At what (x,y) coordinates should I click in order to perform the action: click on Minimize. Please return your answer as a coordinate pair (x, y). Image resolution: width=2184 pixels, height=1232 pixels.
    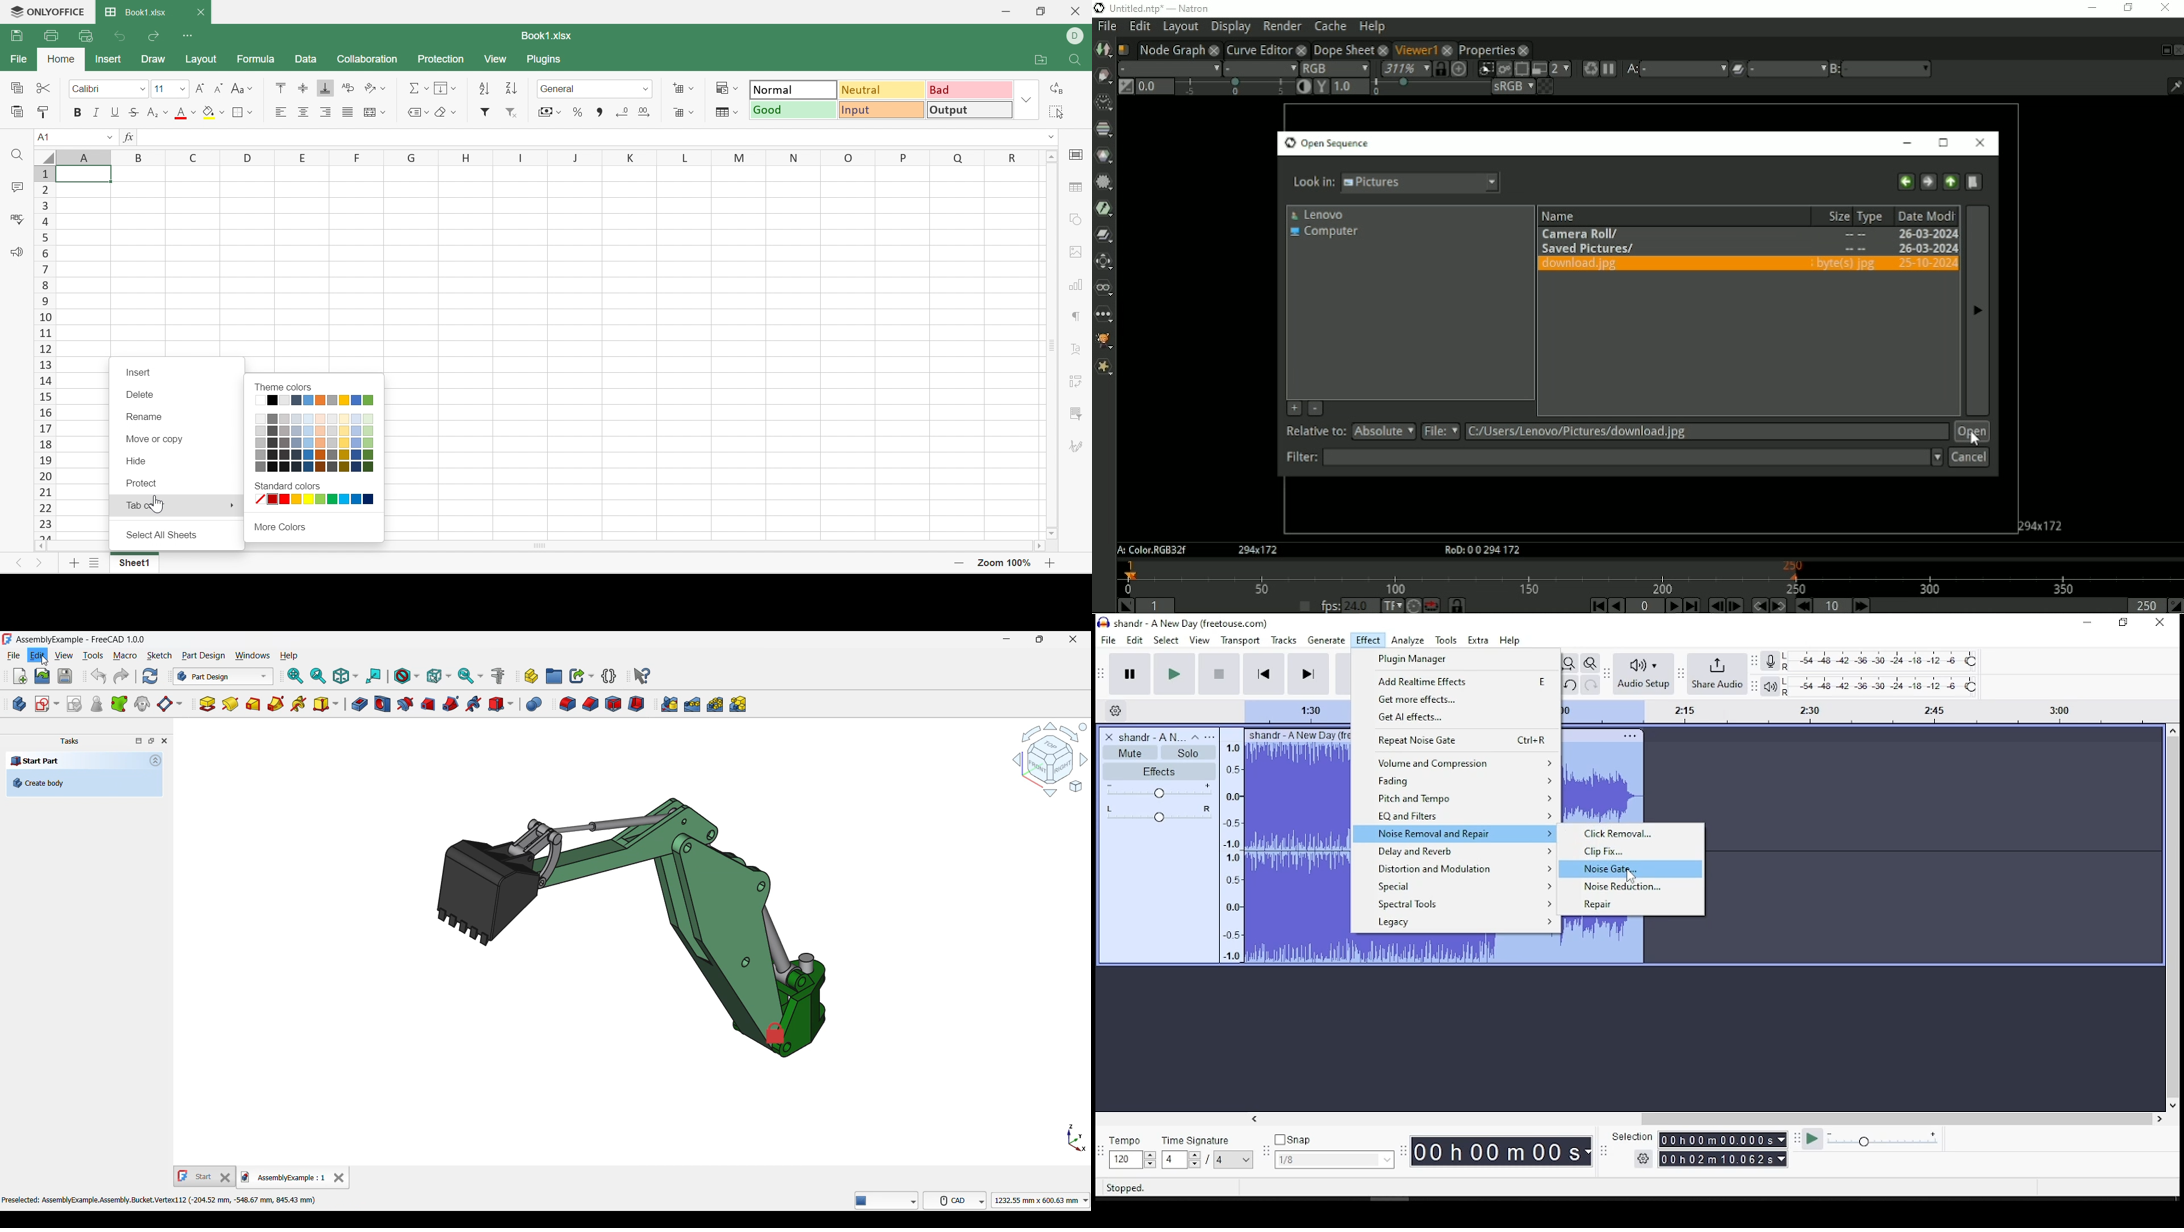
    Looking at the image, I should click on (1906, 142).